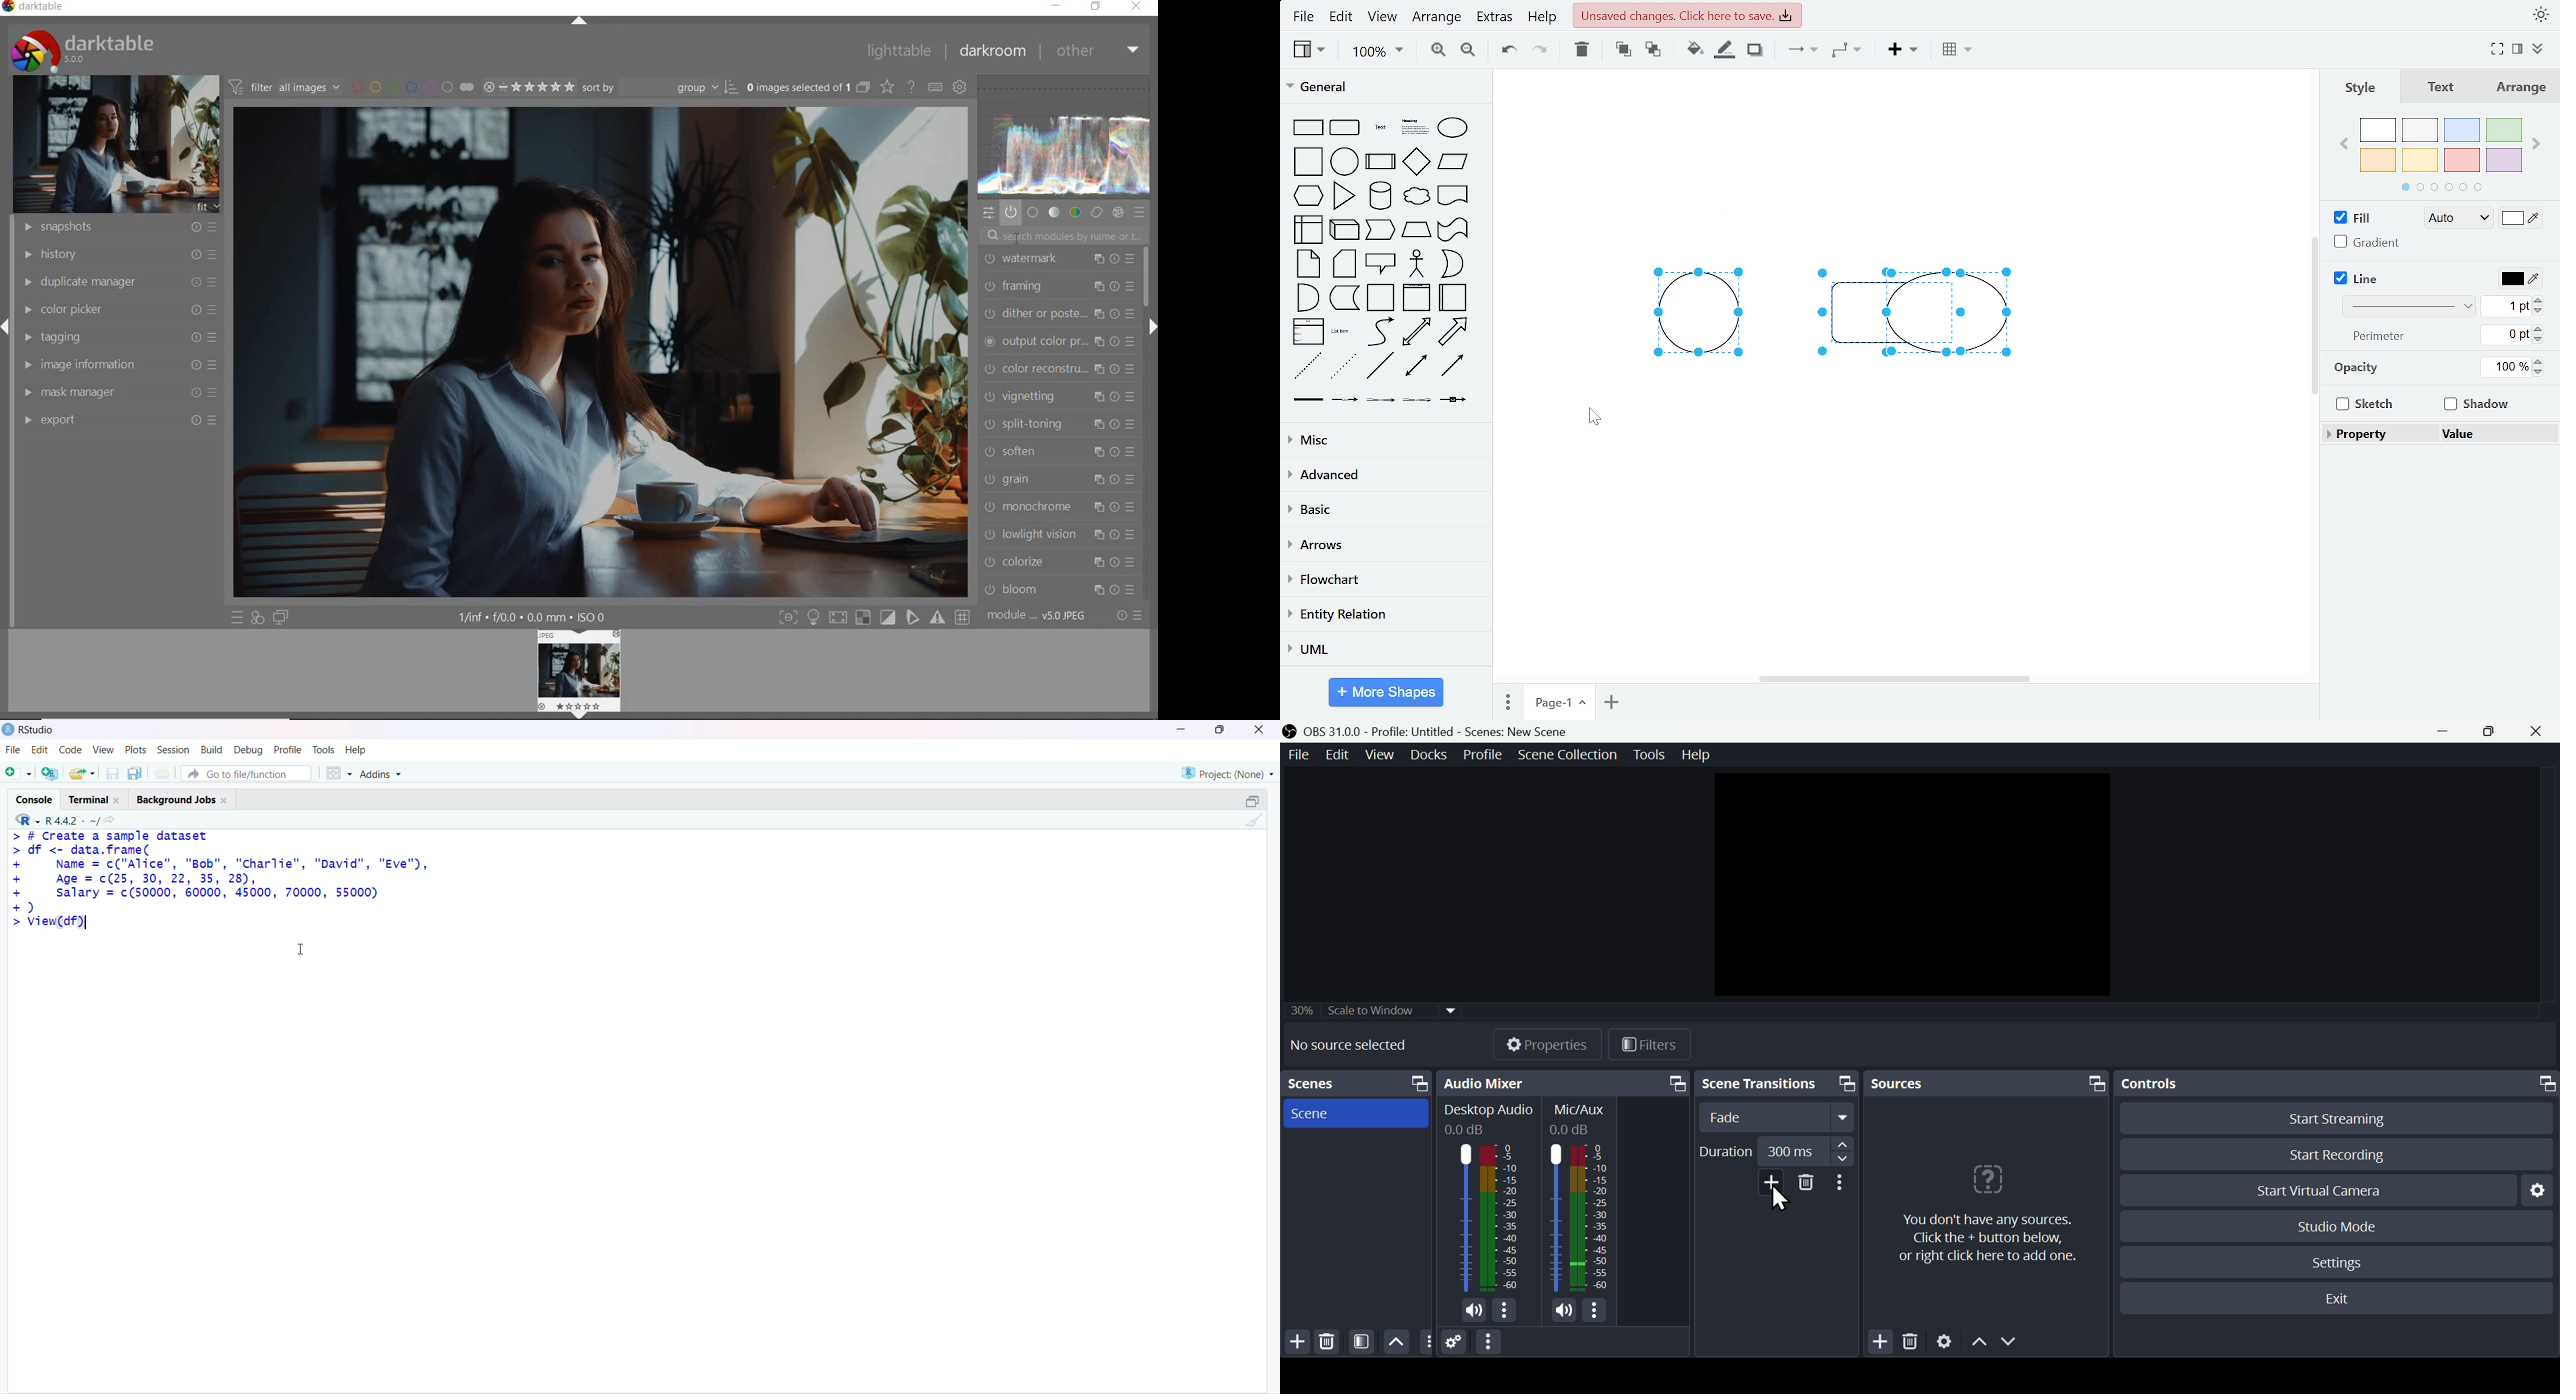 This screenshot has height=1400, width=2576. I want to click on previous, so click(2344, 146).